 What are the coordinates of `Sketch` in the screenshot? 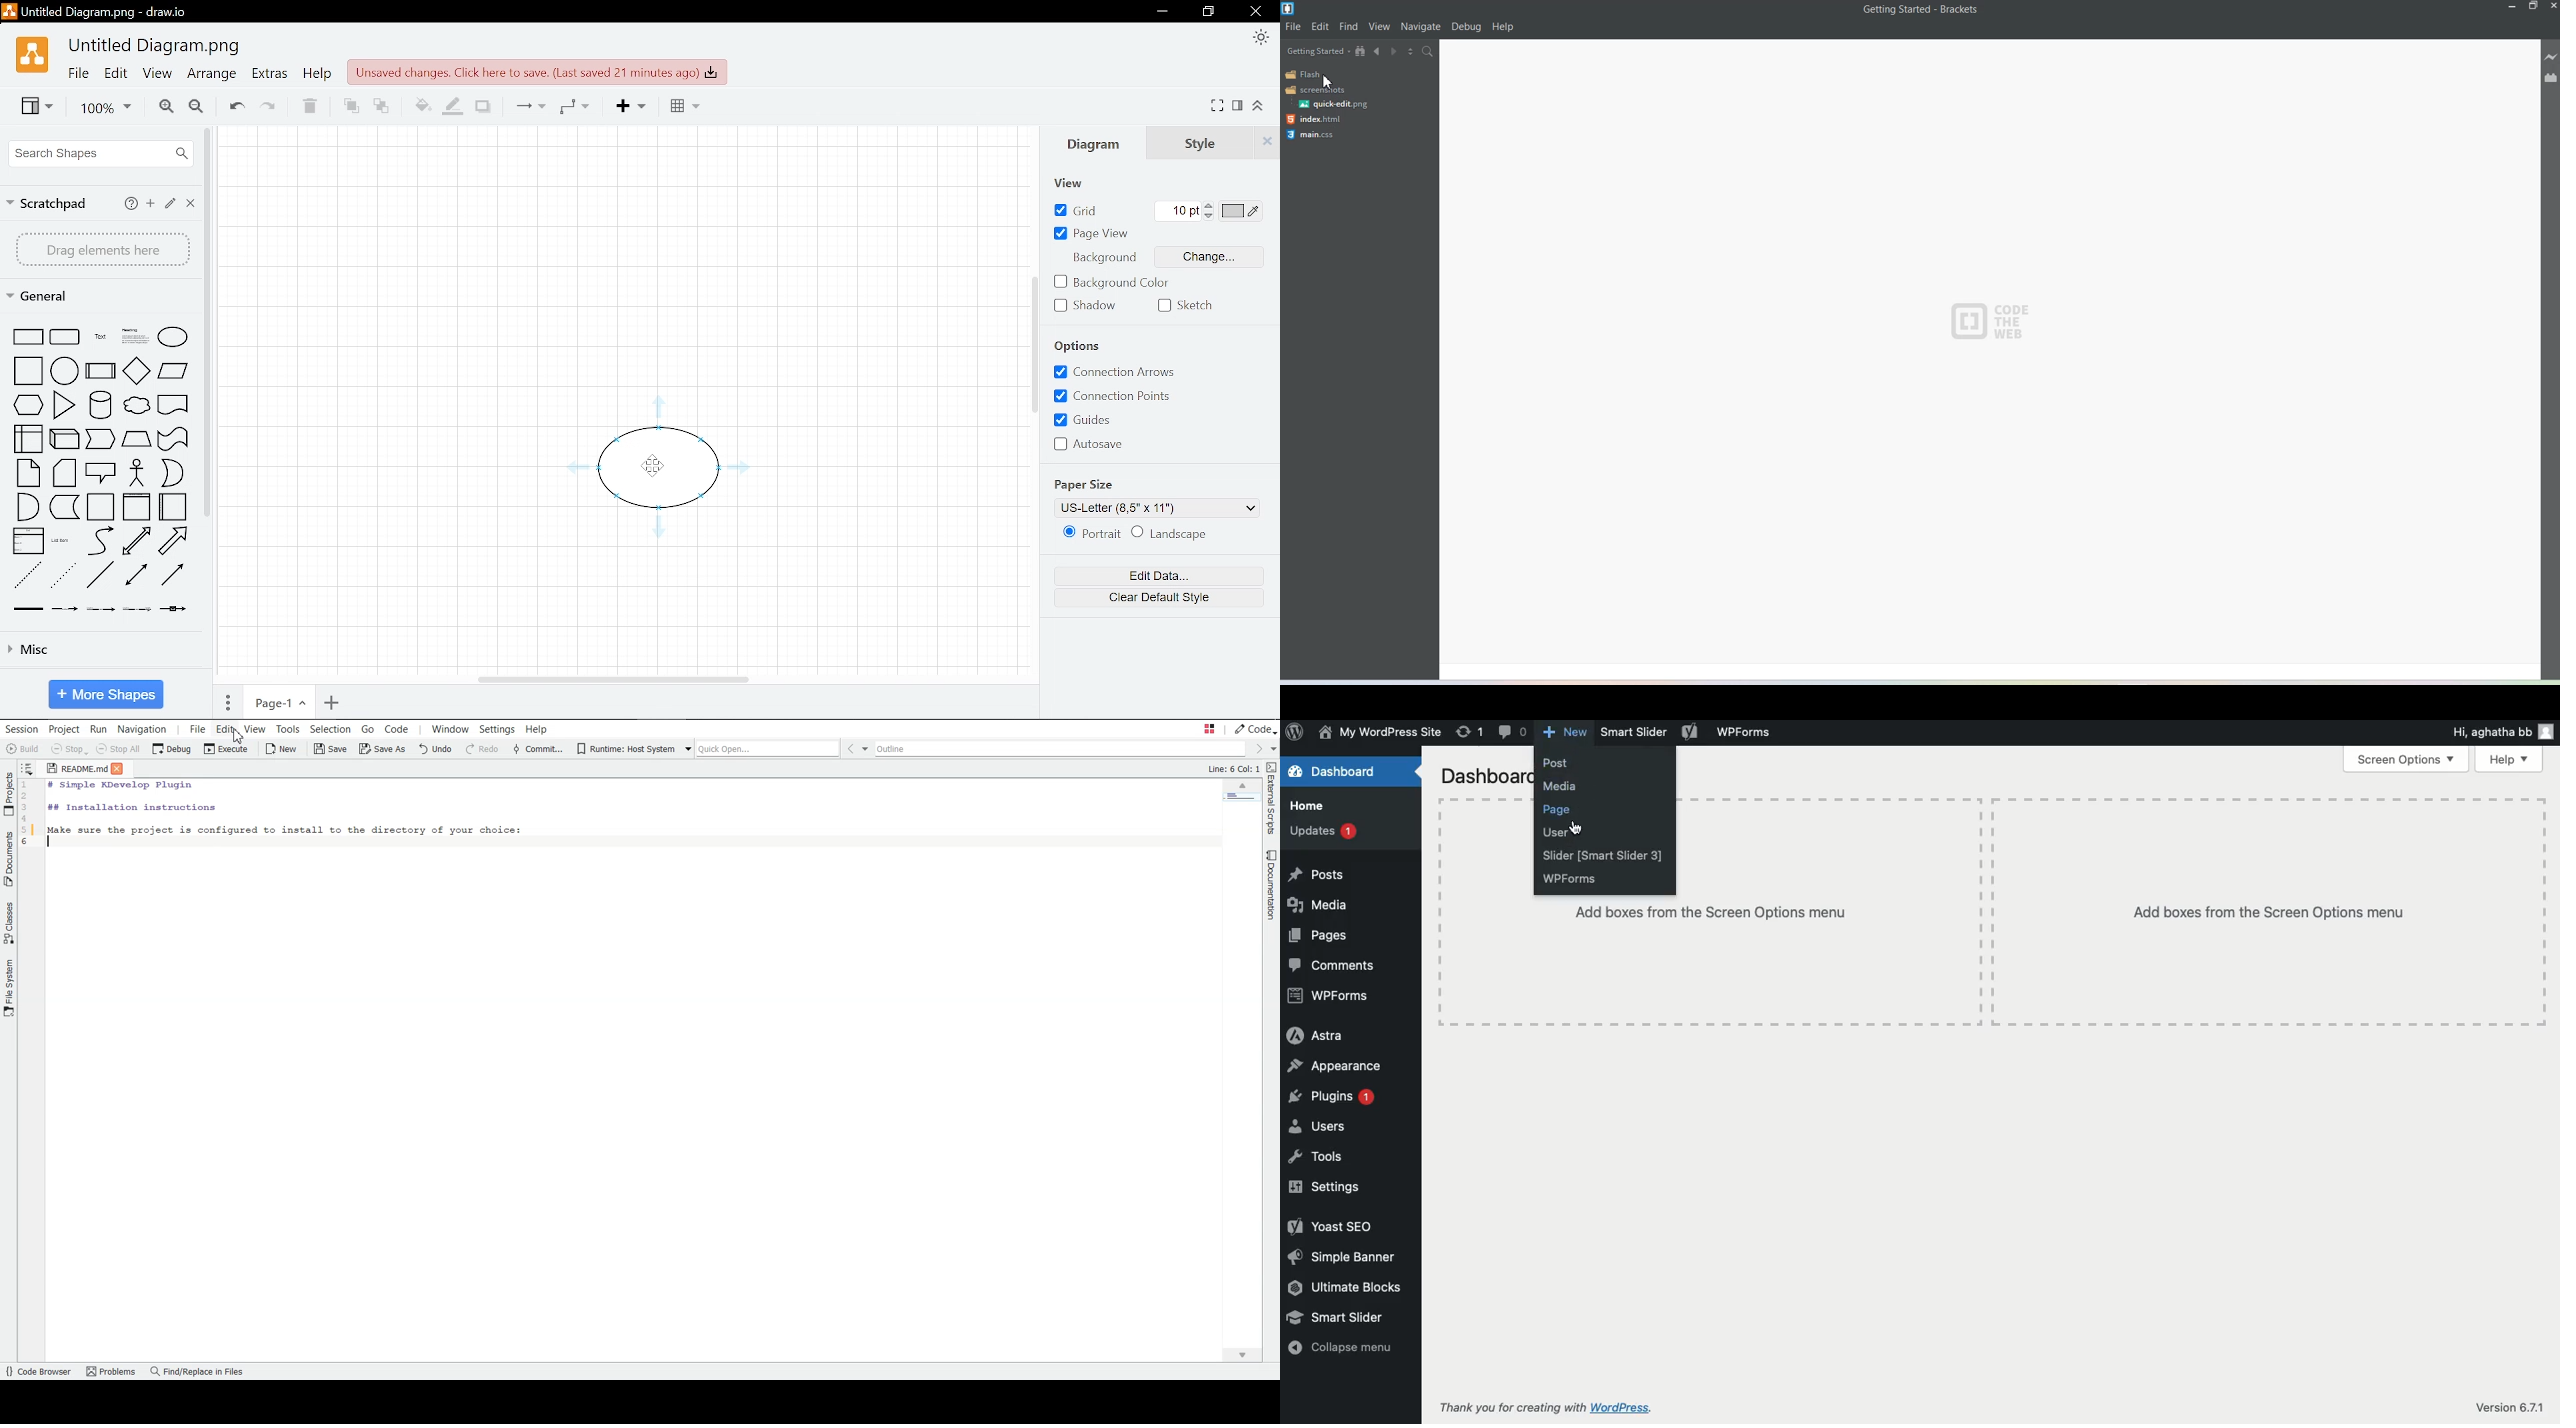 It's located at (1186, 306).